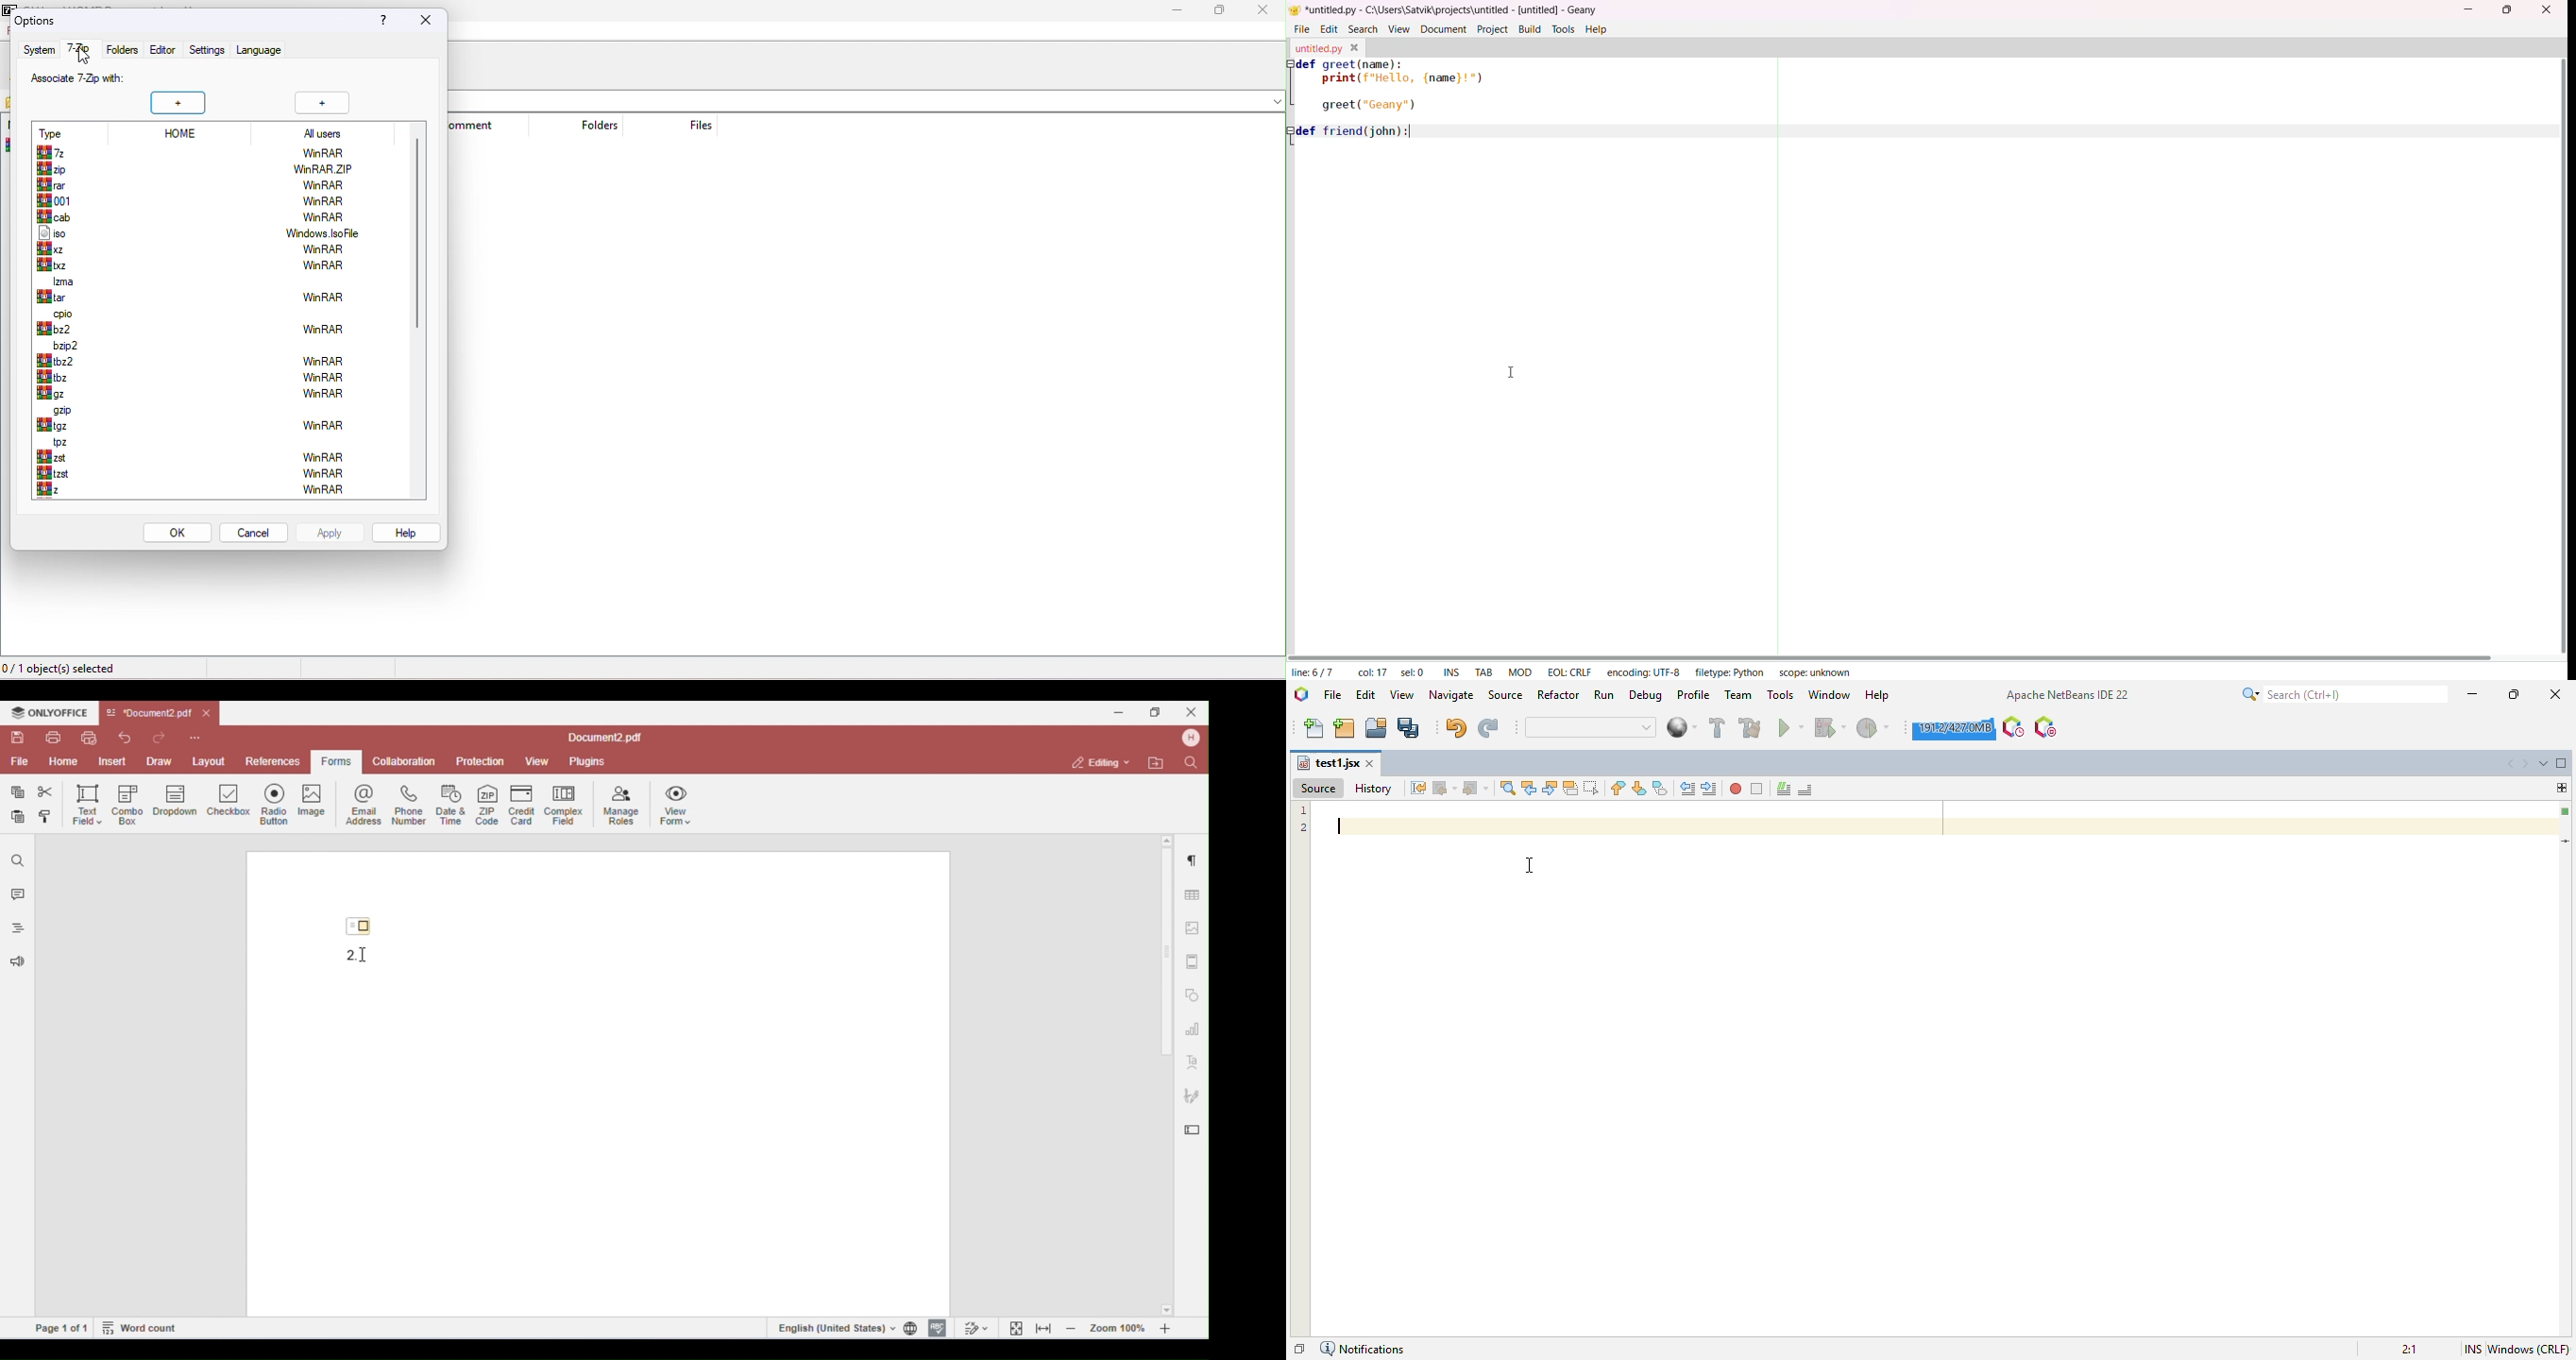  Describe the element at coordinates (2068, 694) in the screenshot. I see `apache NetBeans IDE 22` at that location.